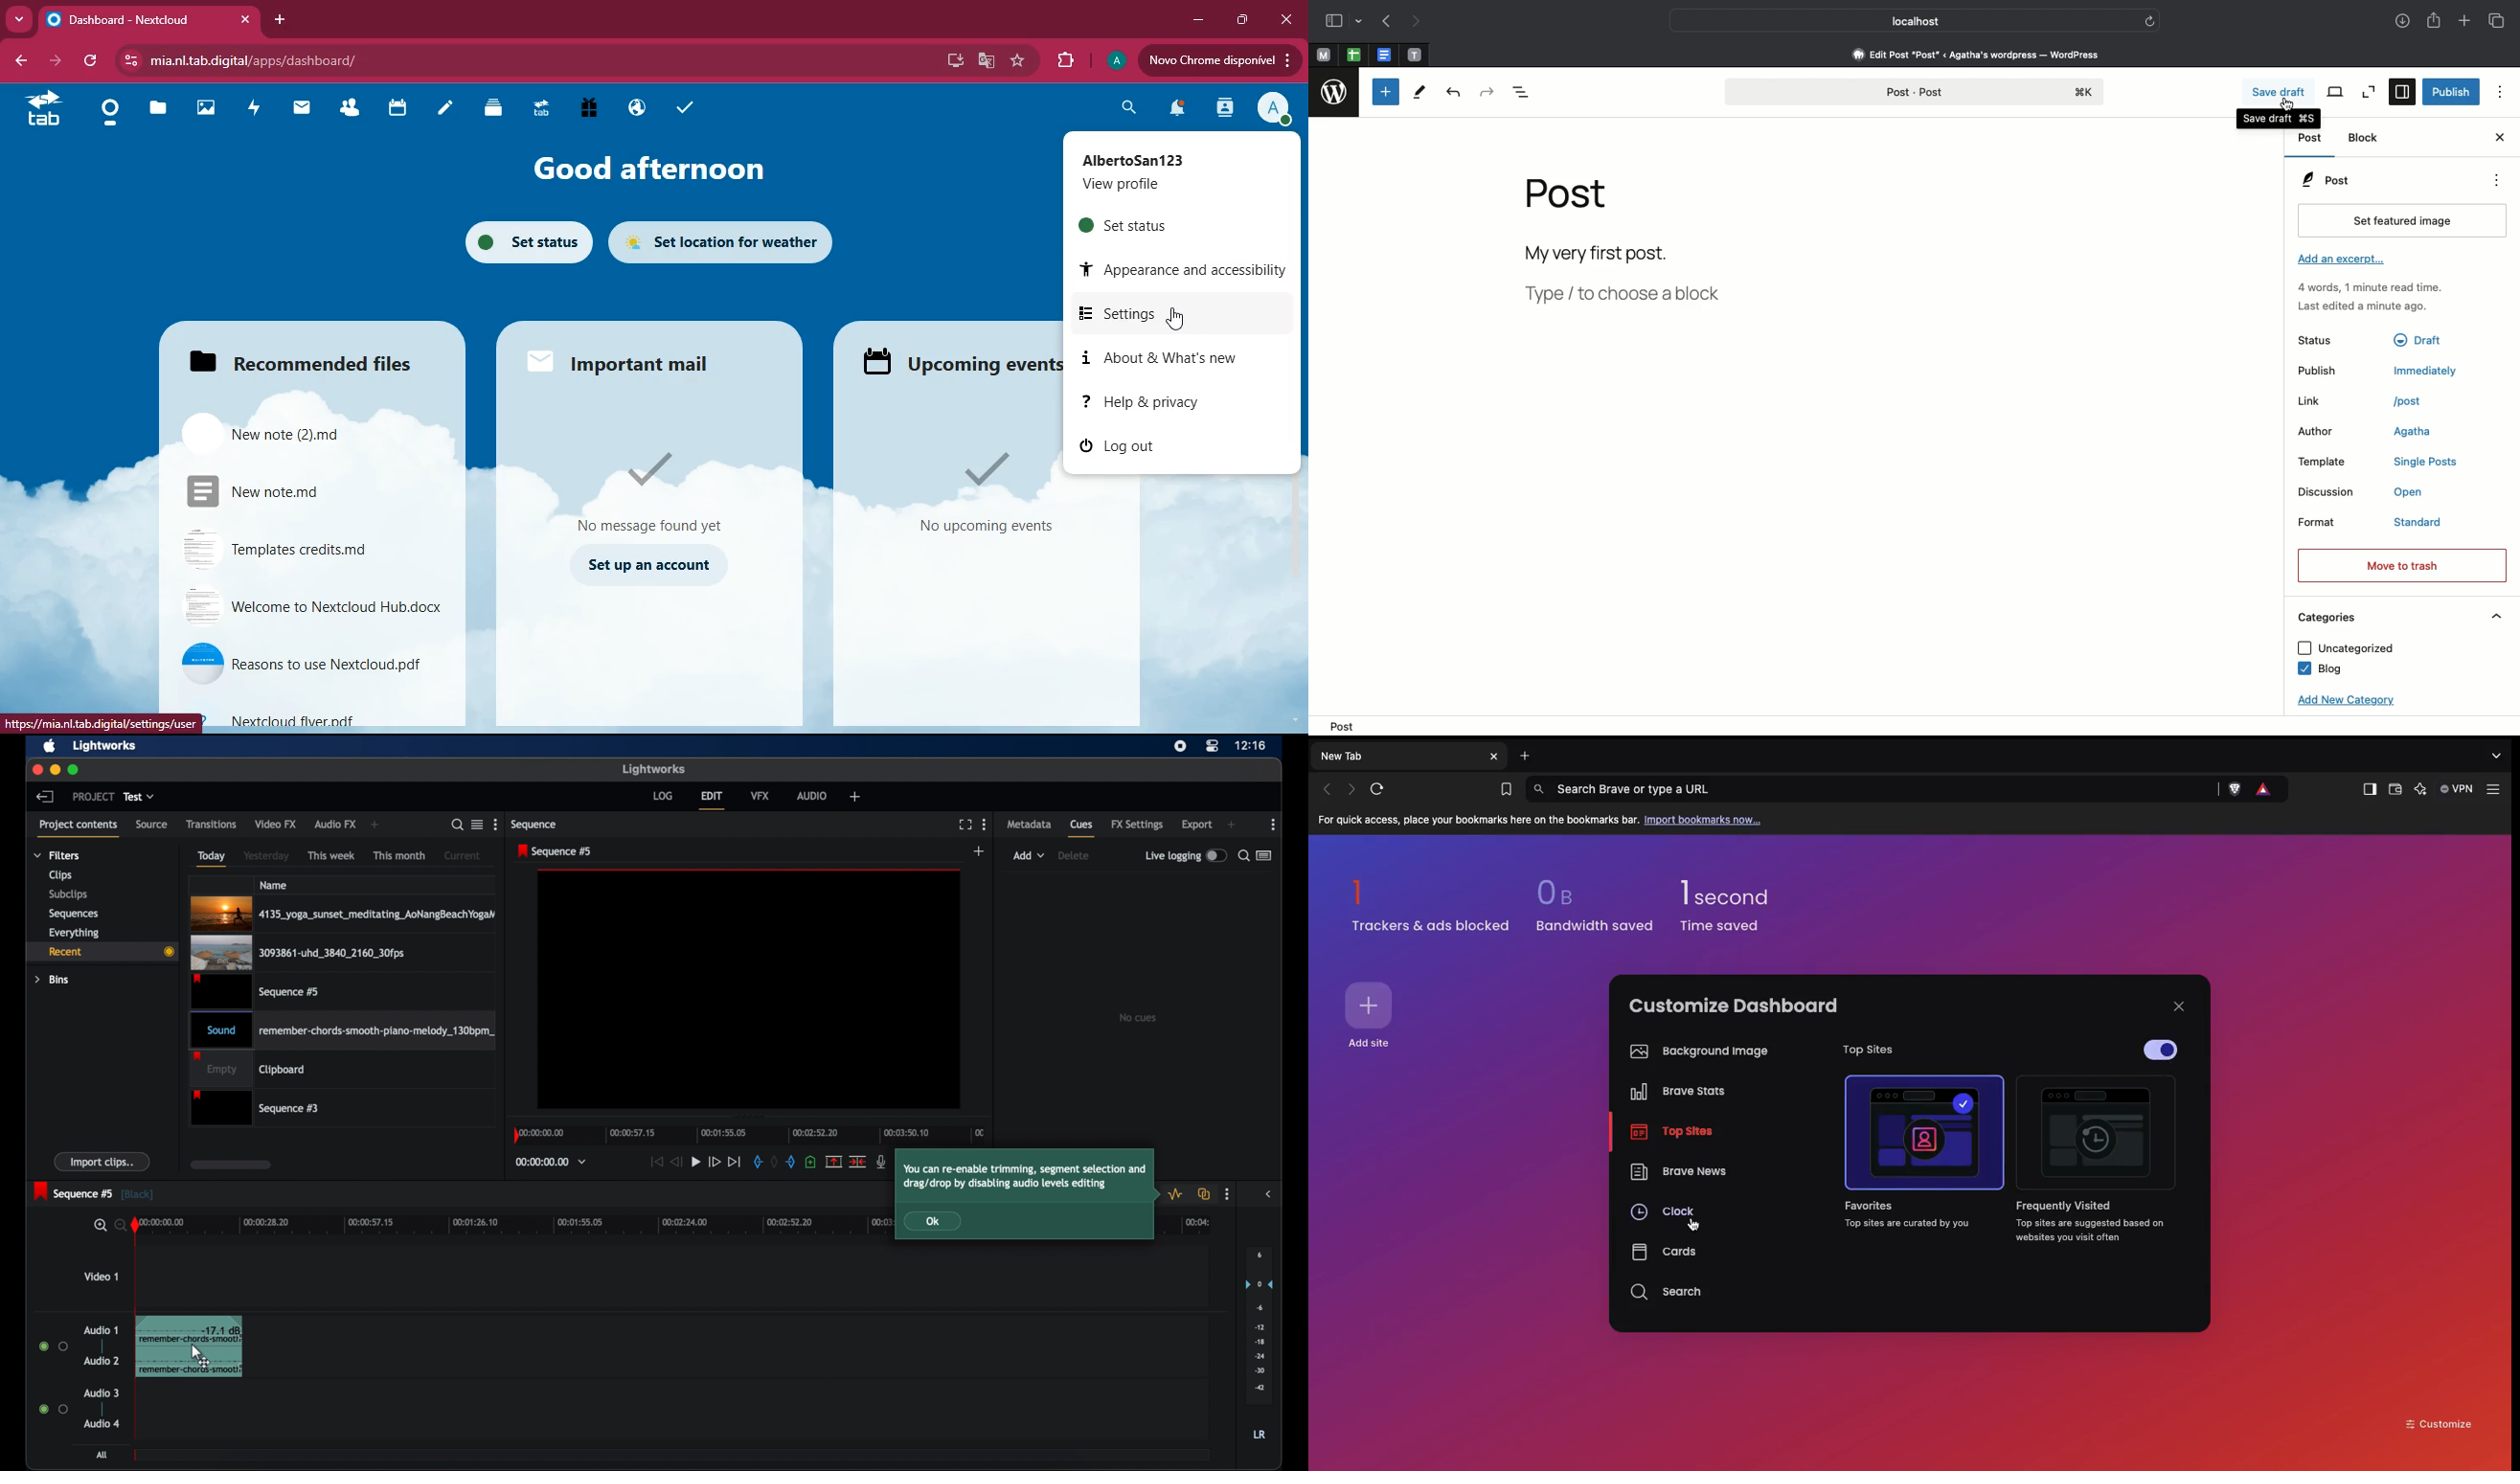 The height and width of the screenshot is (1484, 2520). Describe the element at coordinates (1170, 359) in the screenshot. I see `about ` at that location.